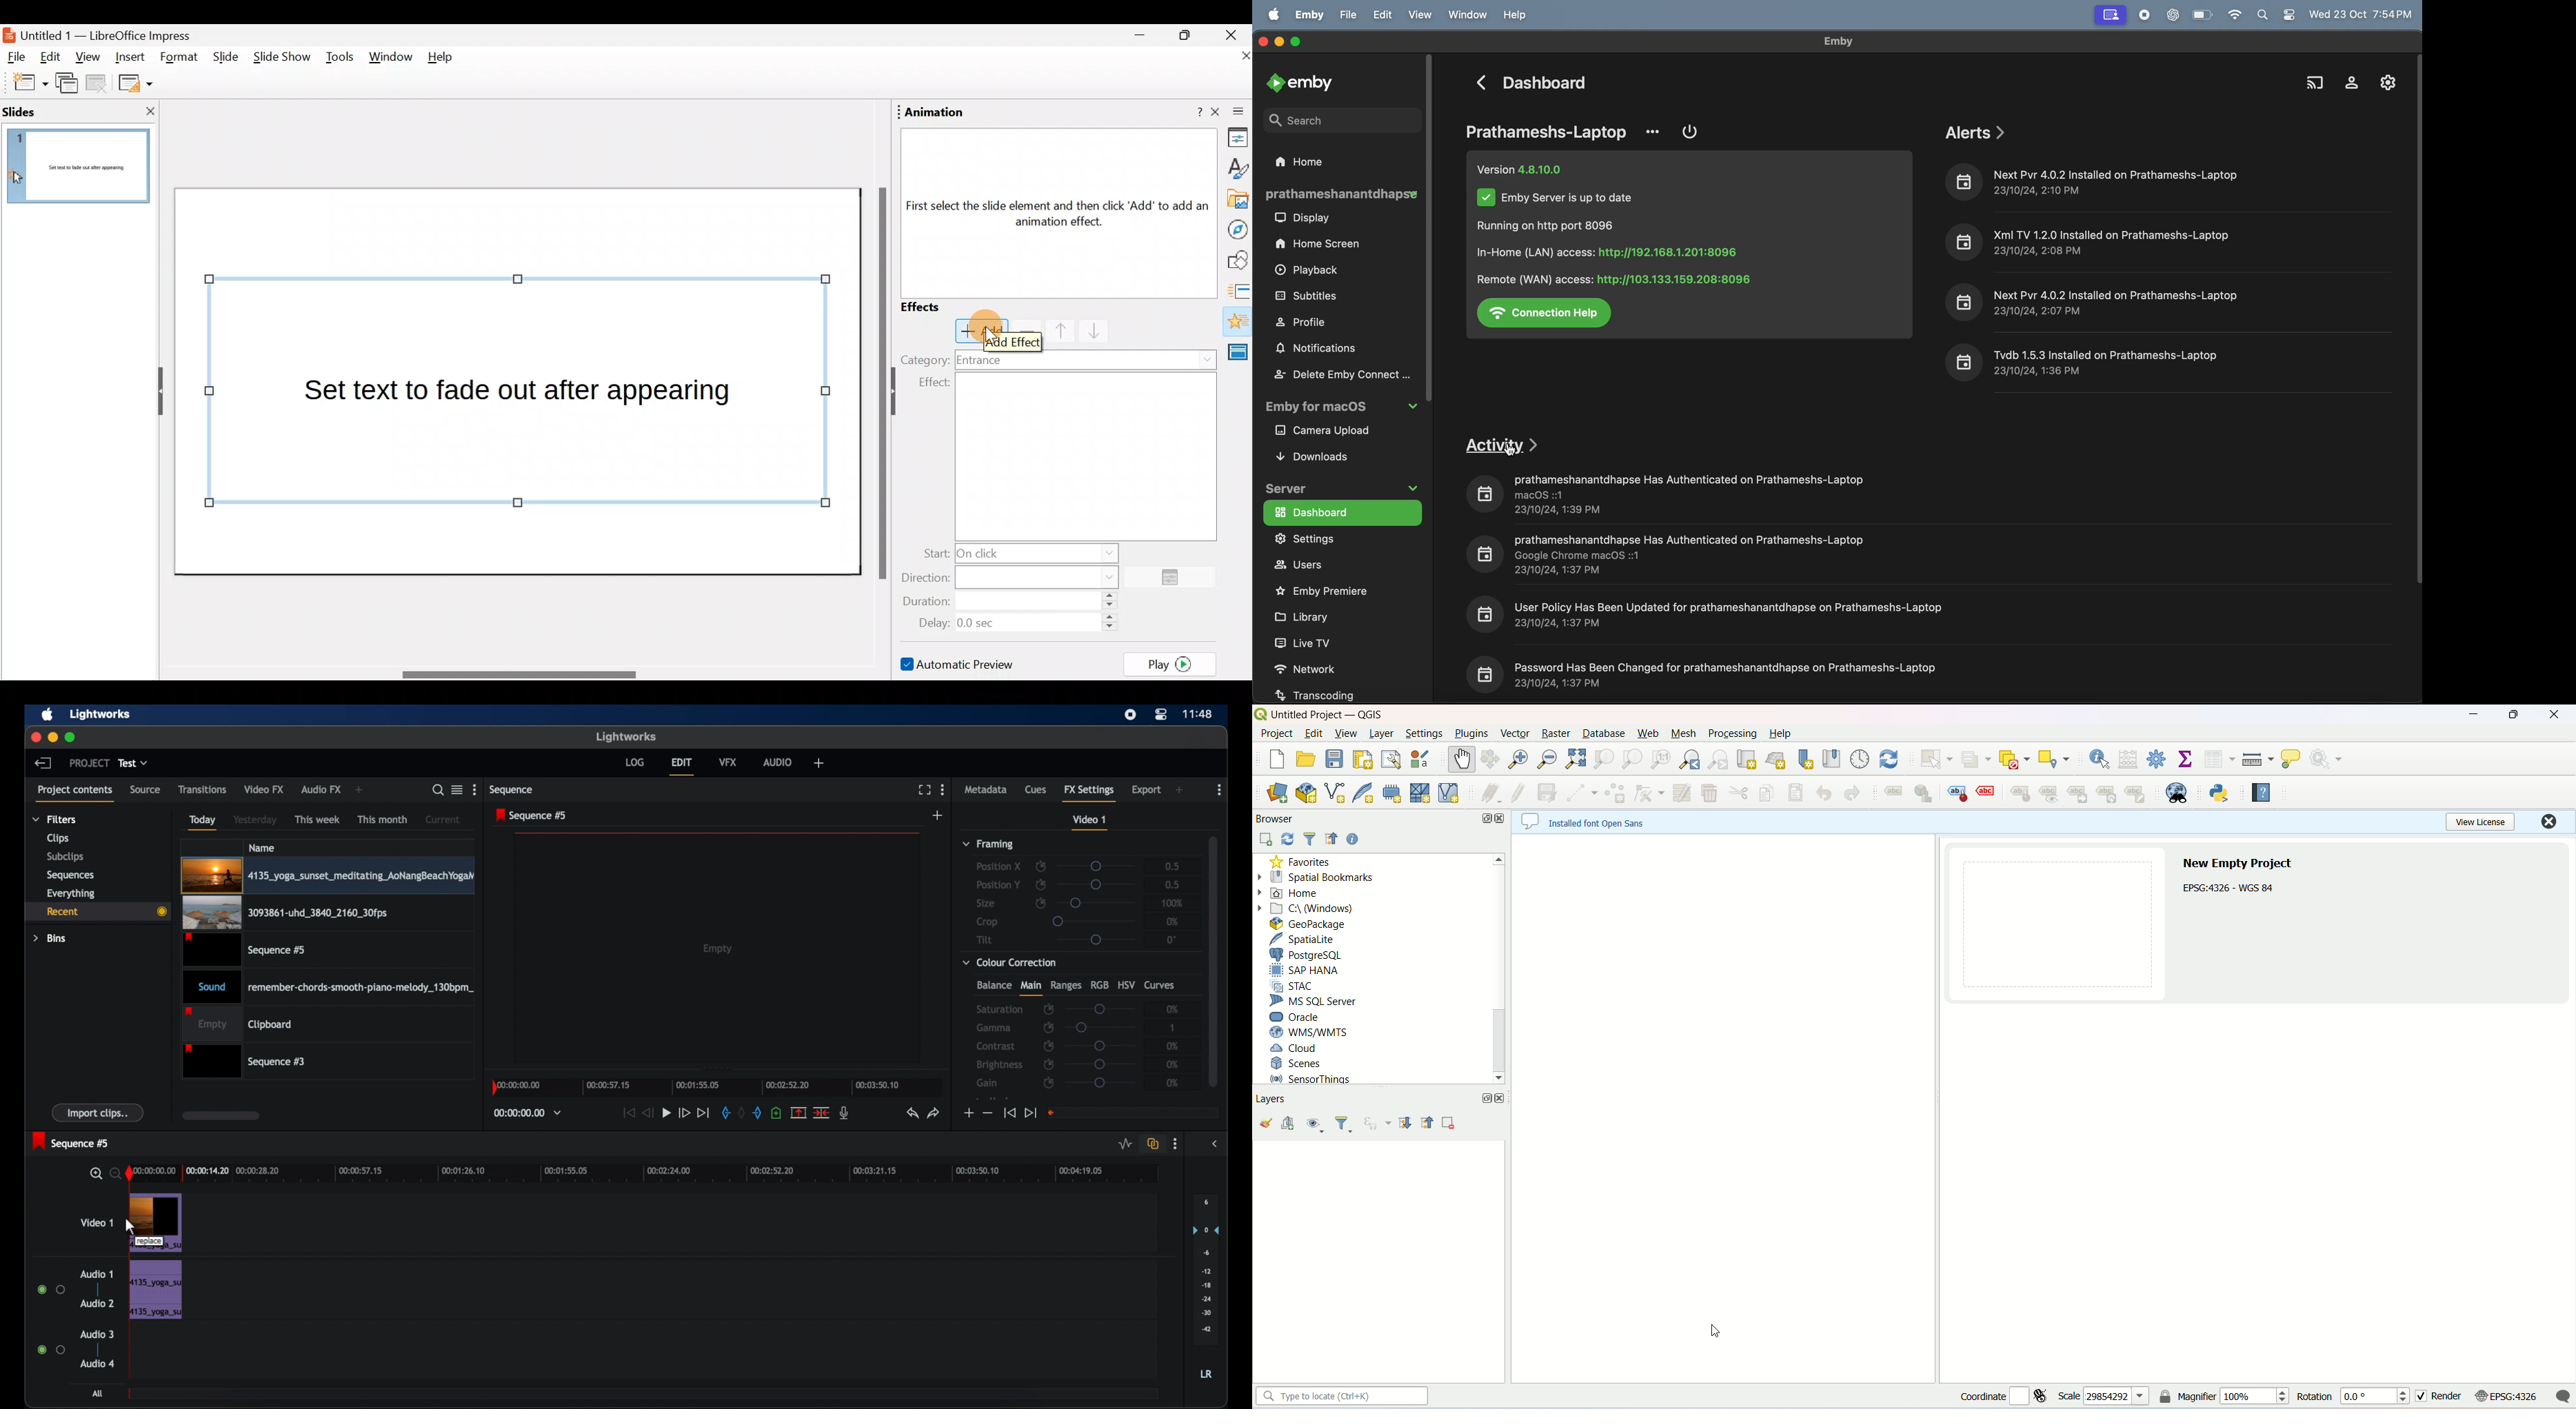  I want to click on run feature action, so click(2326, 758).